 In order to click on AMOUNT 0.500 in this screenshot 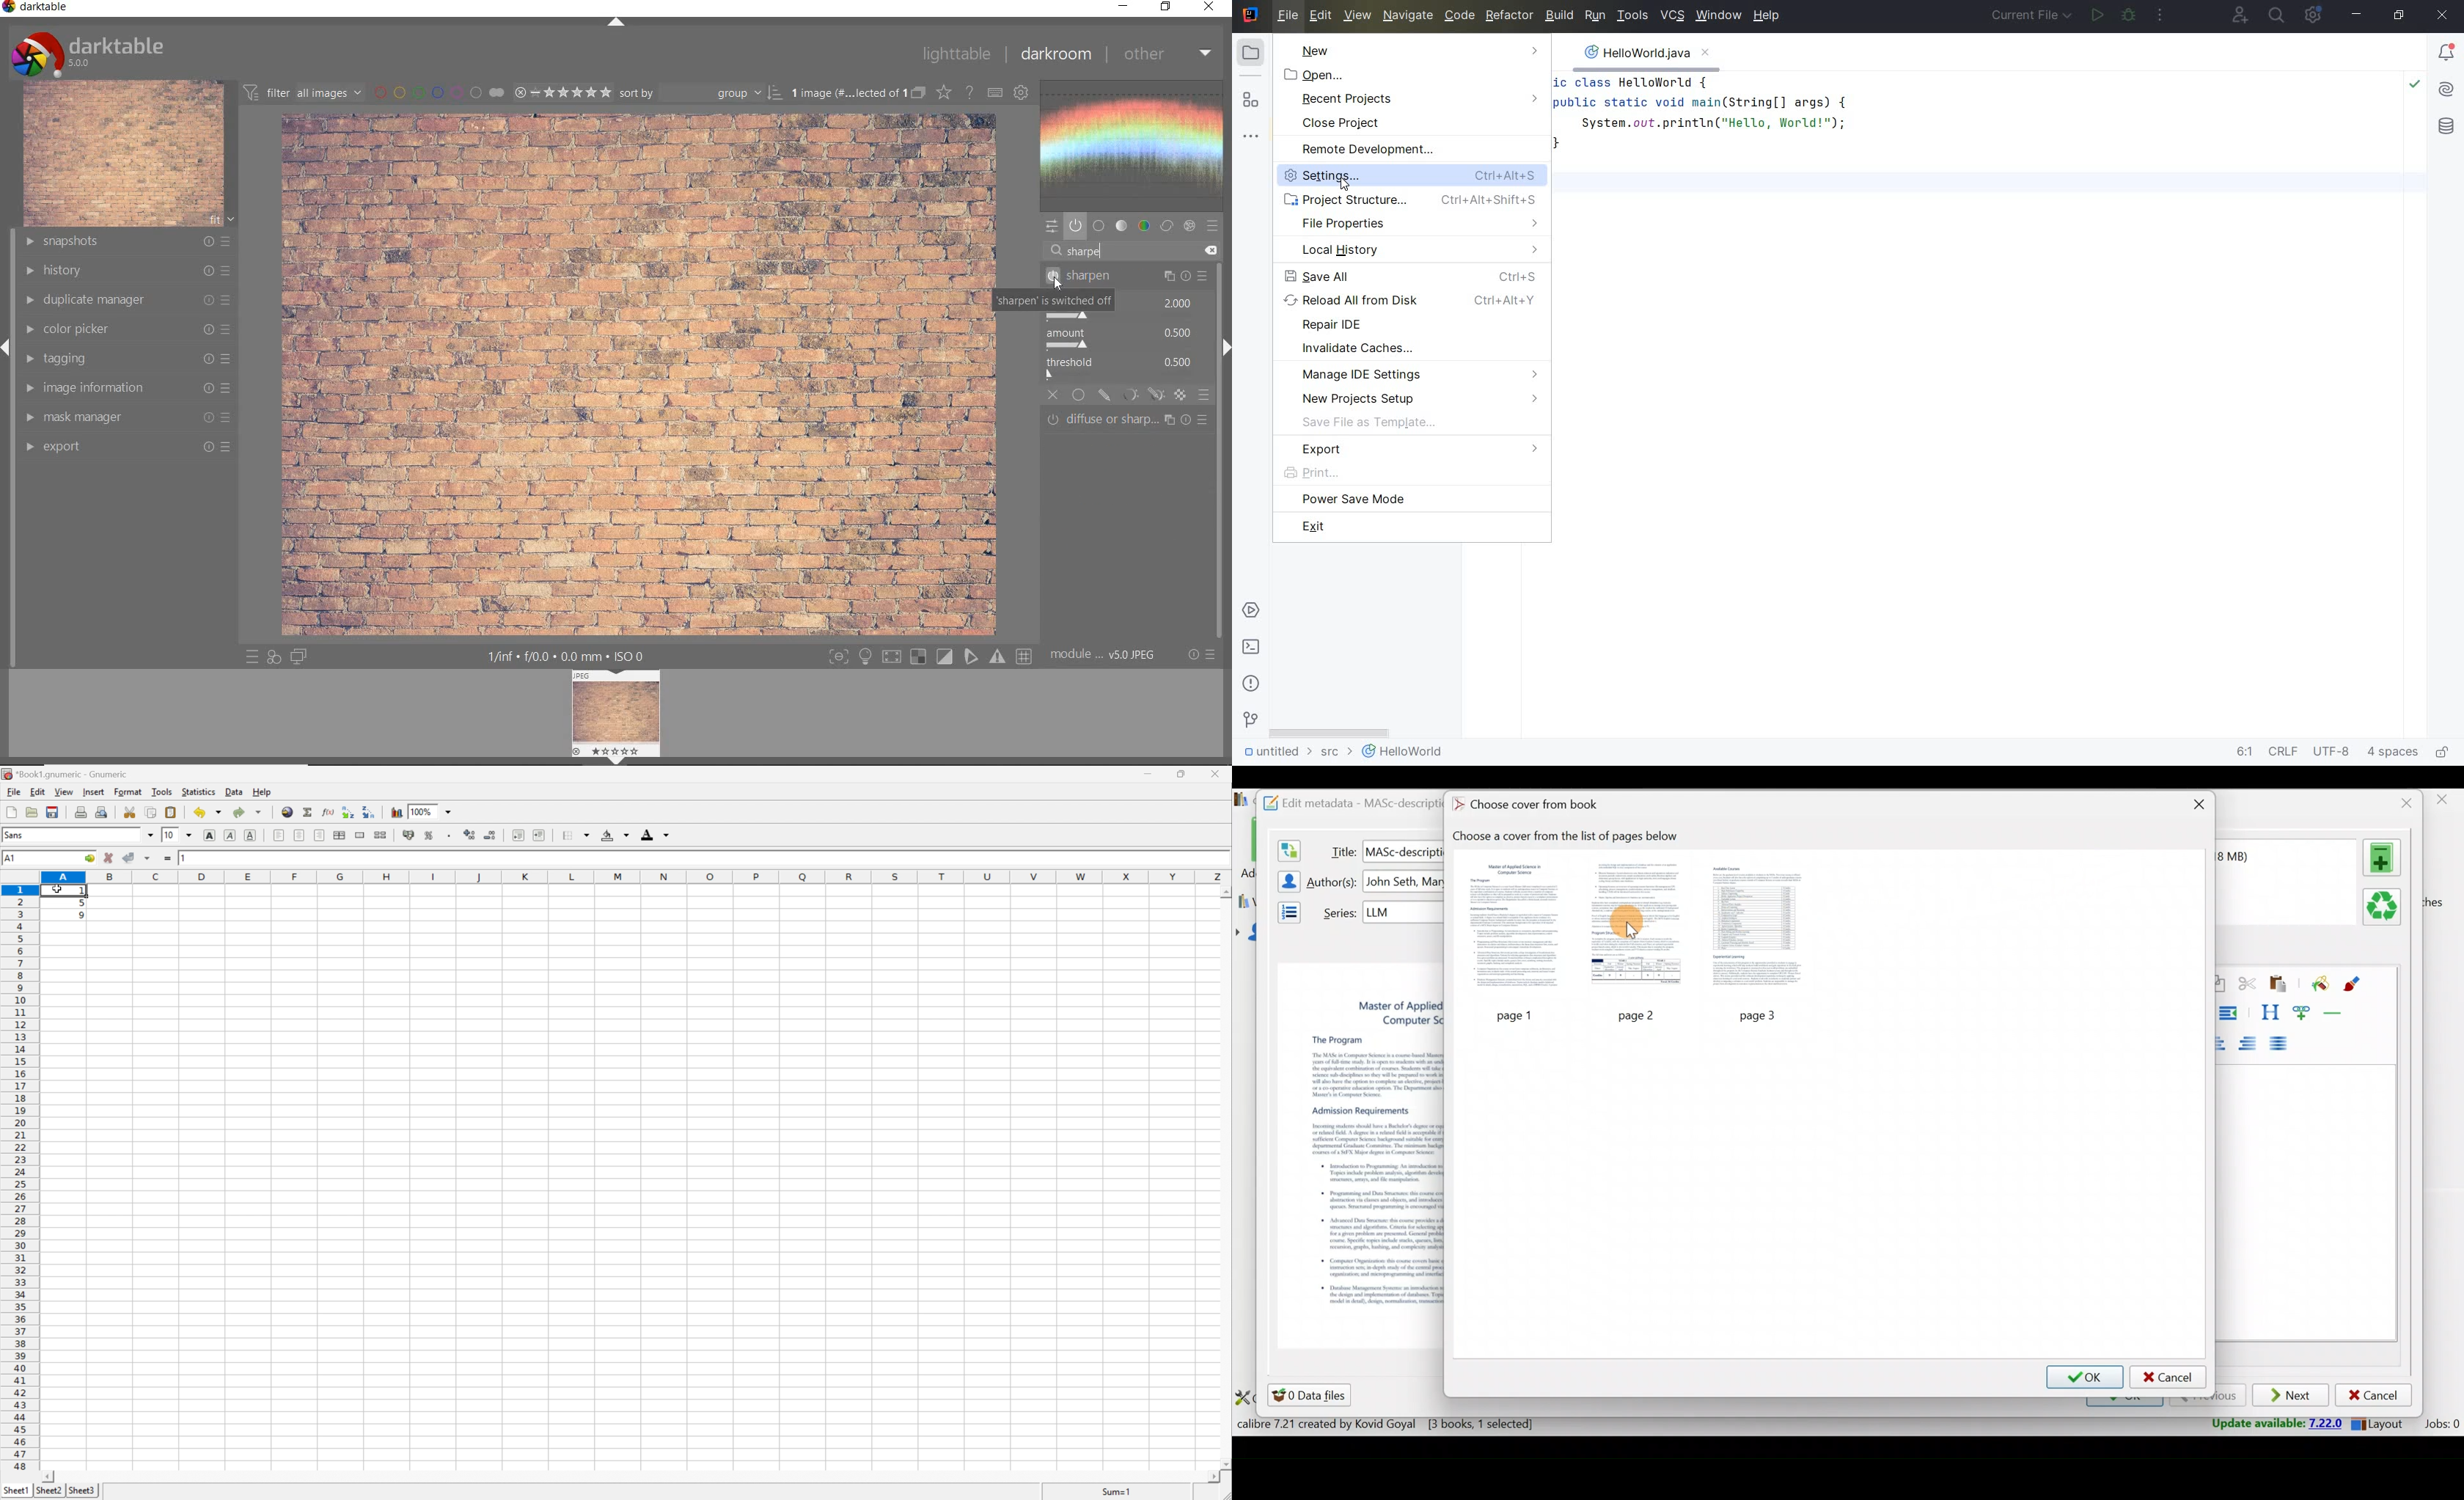, I will do `click(1125, 339)`.